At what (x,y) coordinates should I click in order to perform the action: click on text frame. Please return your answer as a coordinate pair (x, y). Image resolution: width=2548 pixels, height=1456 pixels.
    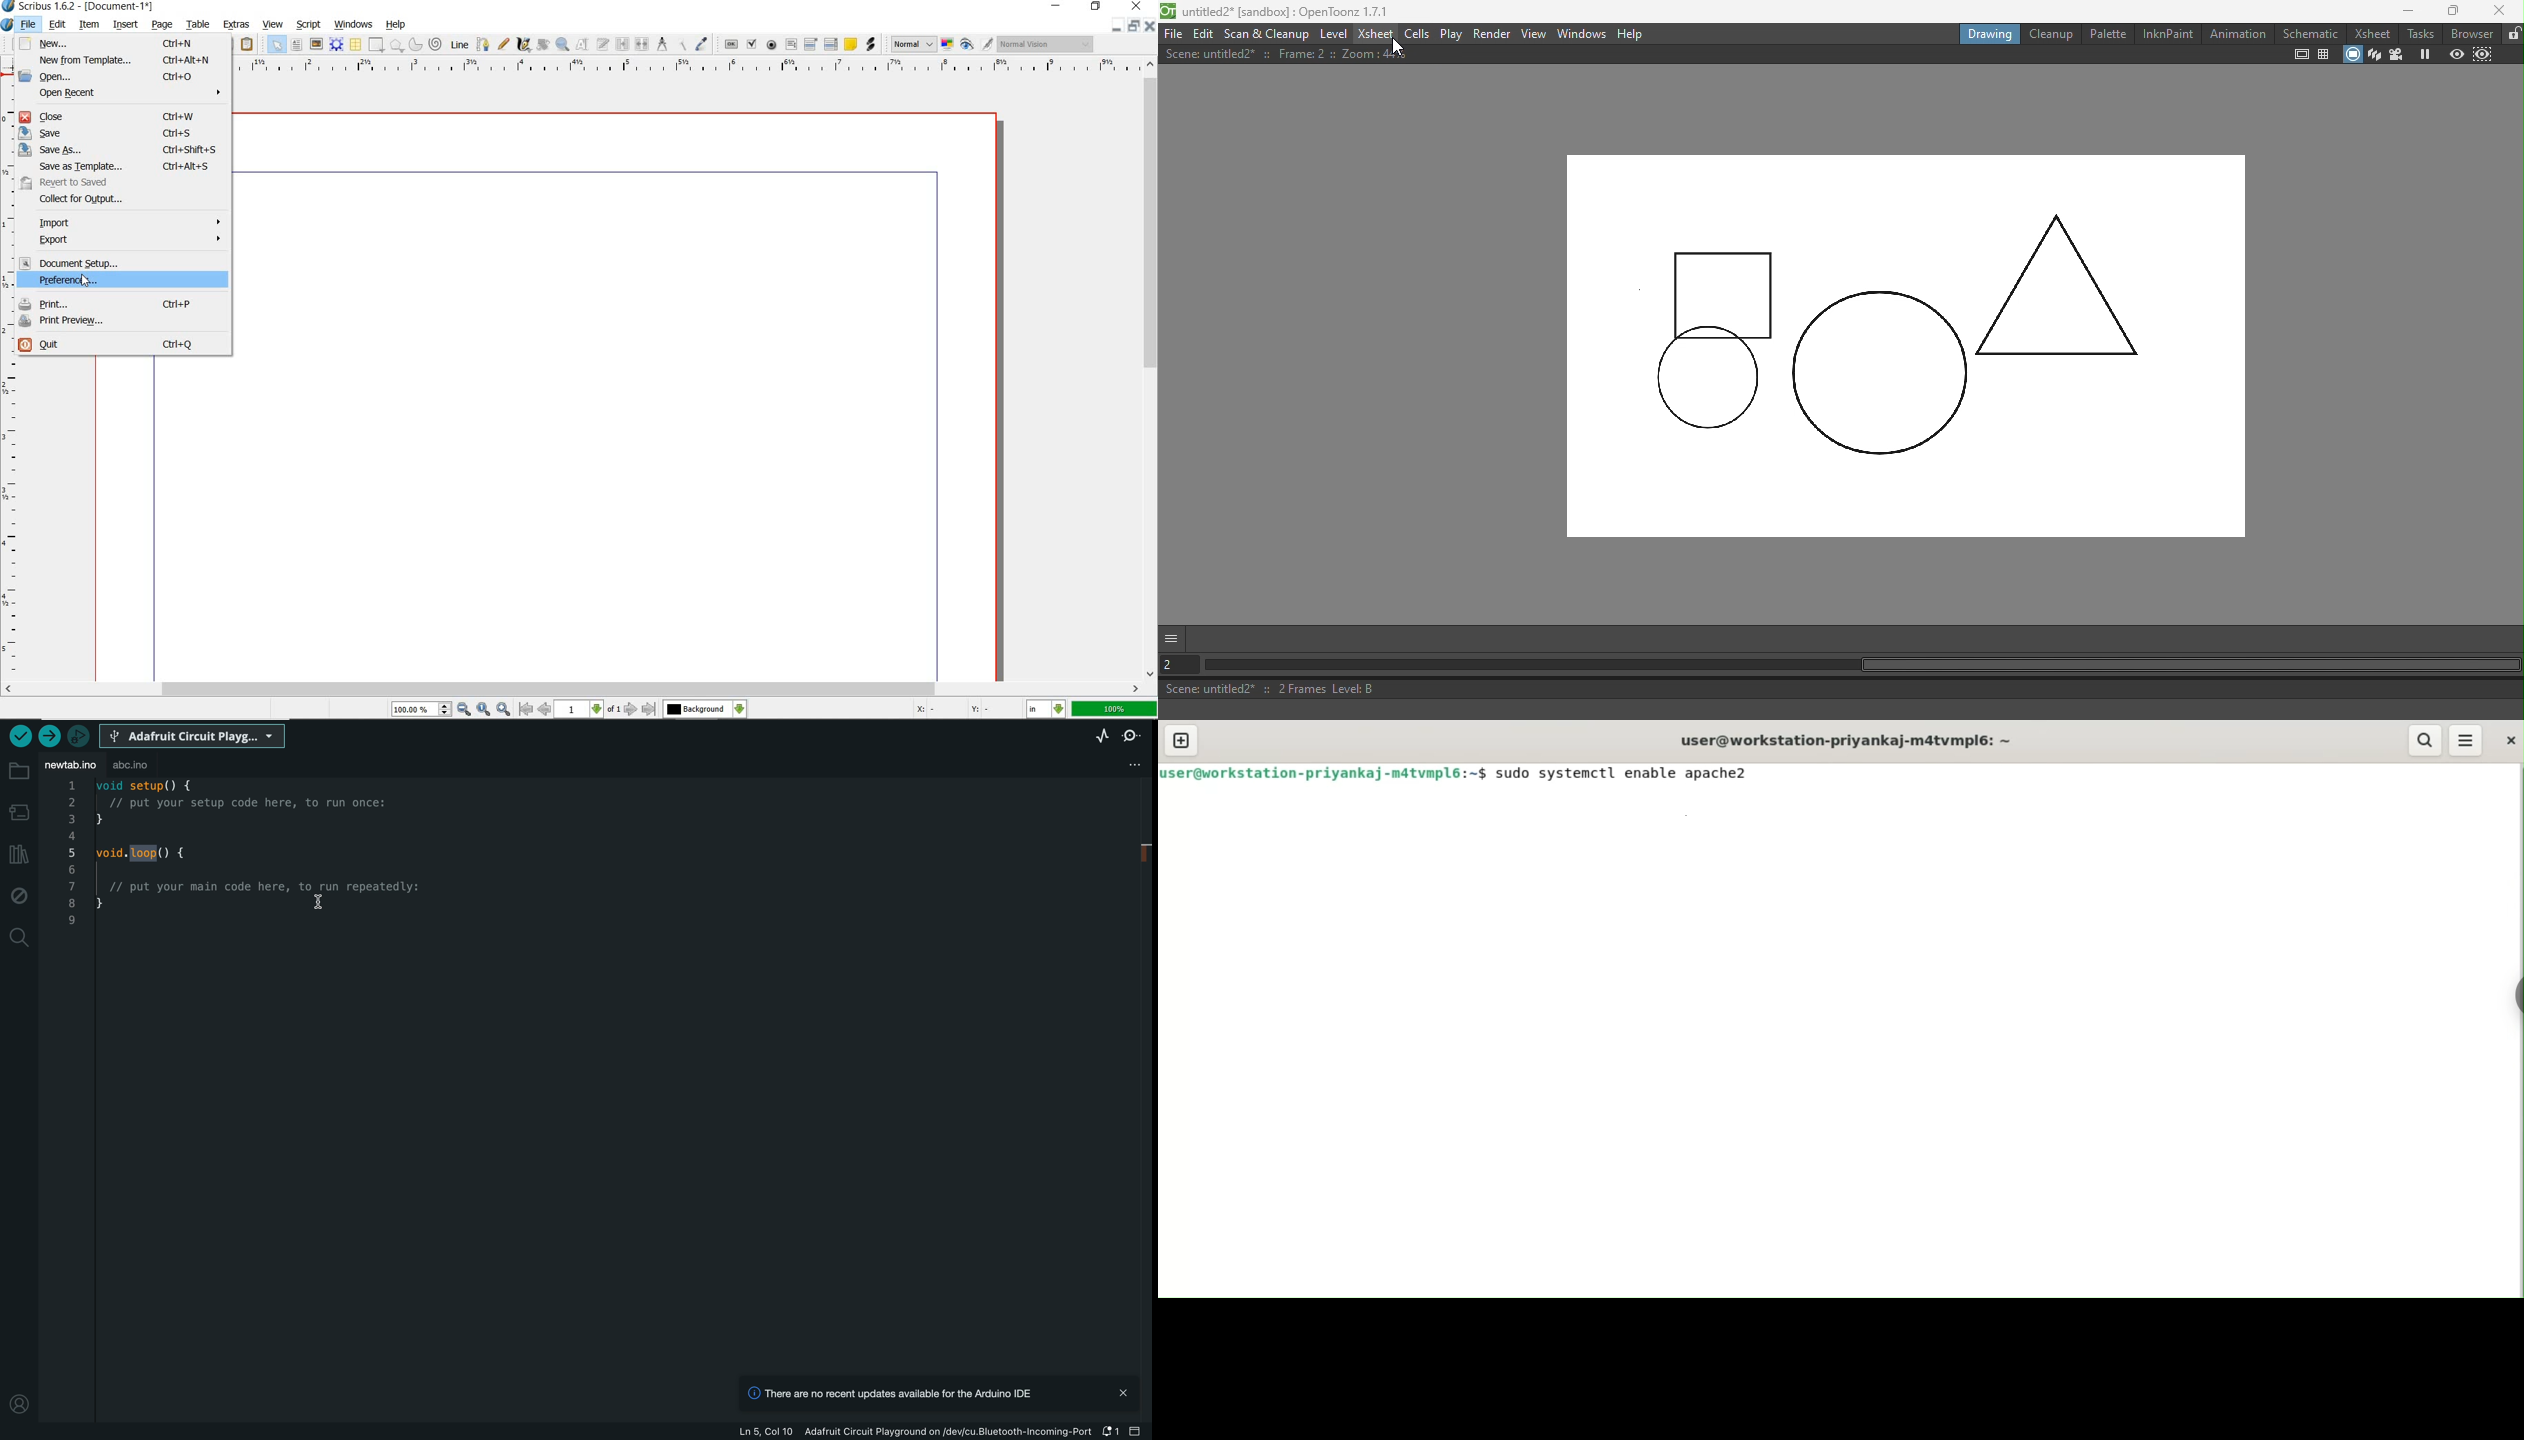
    Looking at the image, I should click on (297, 45).